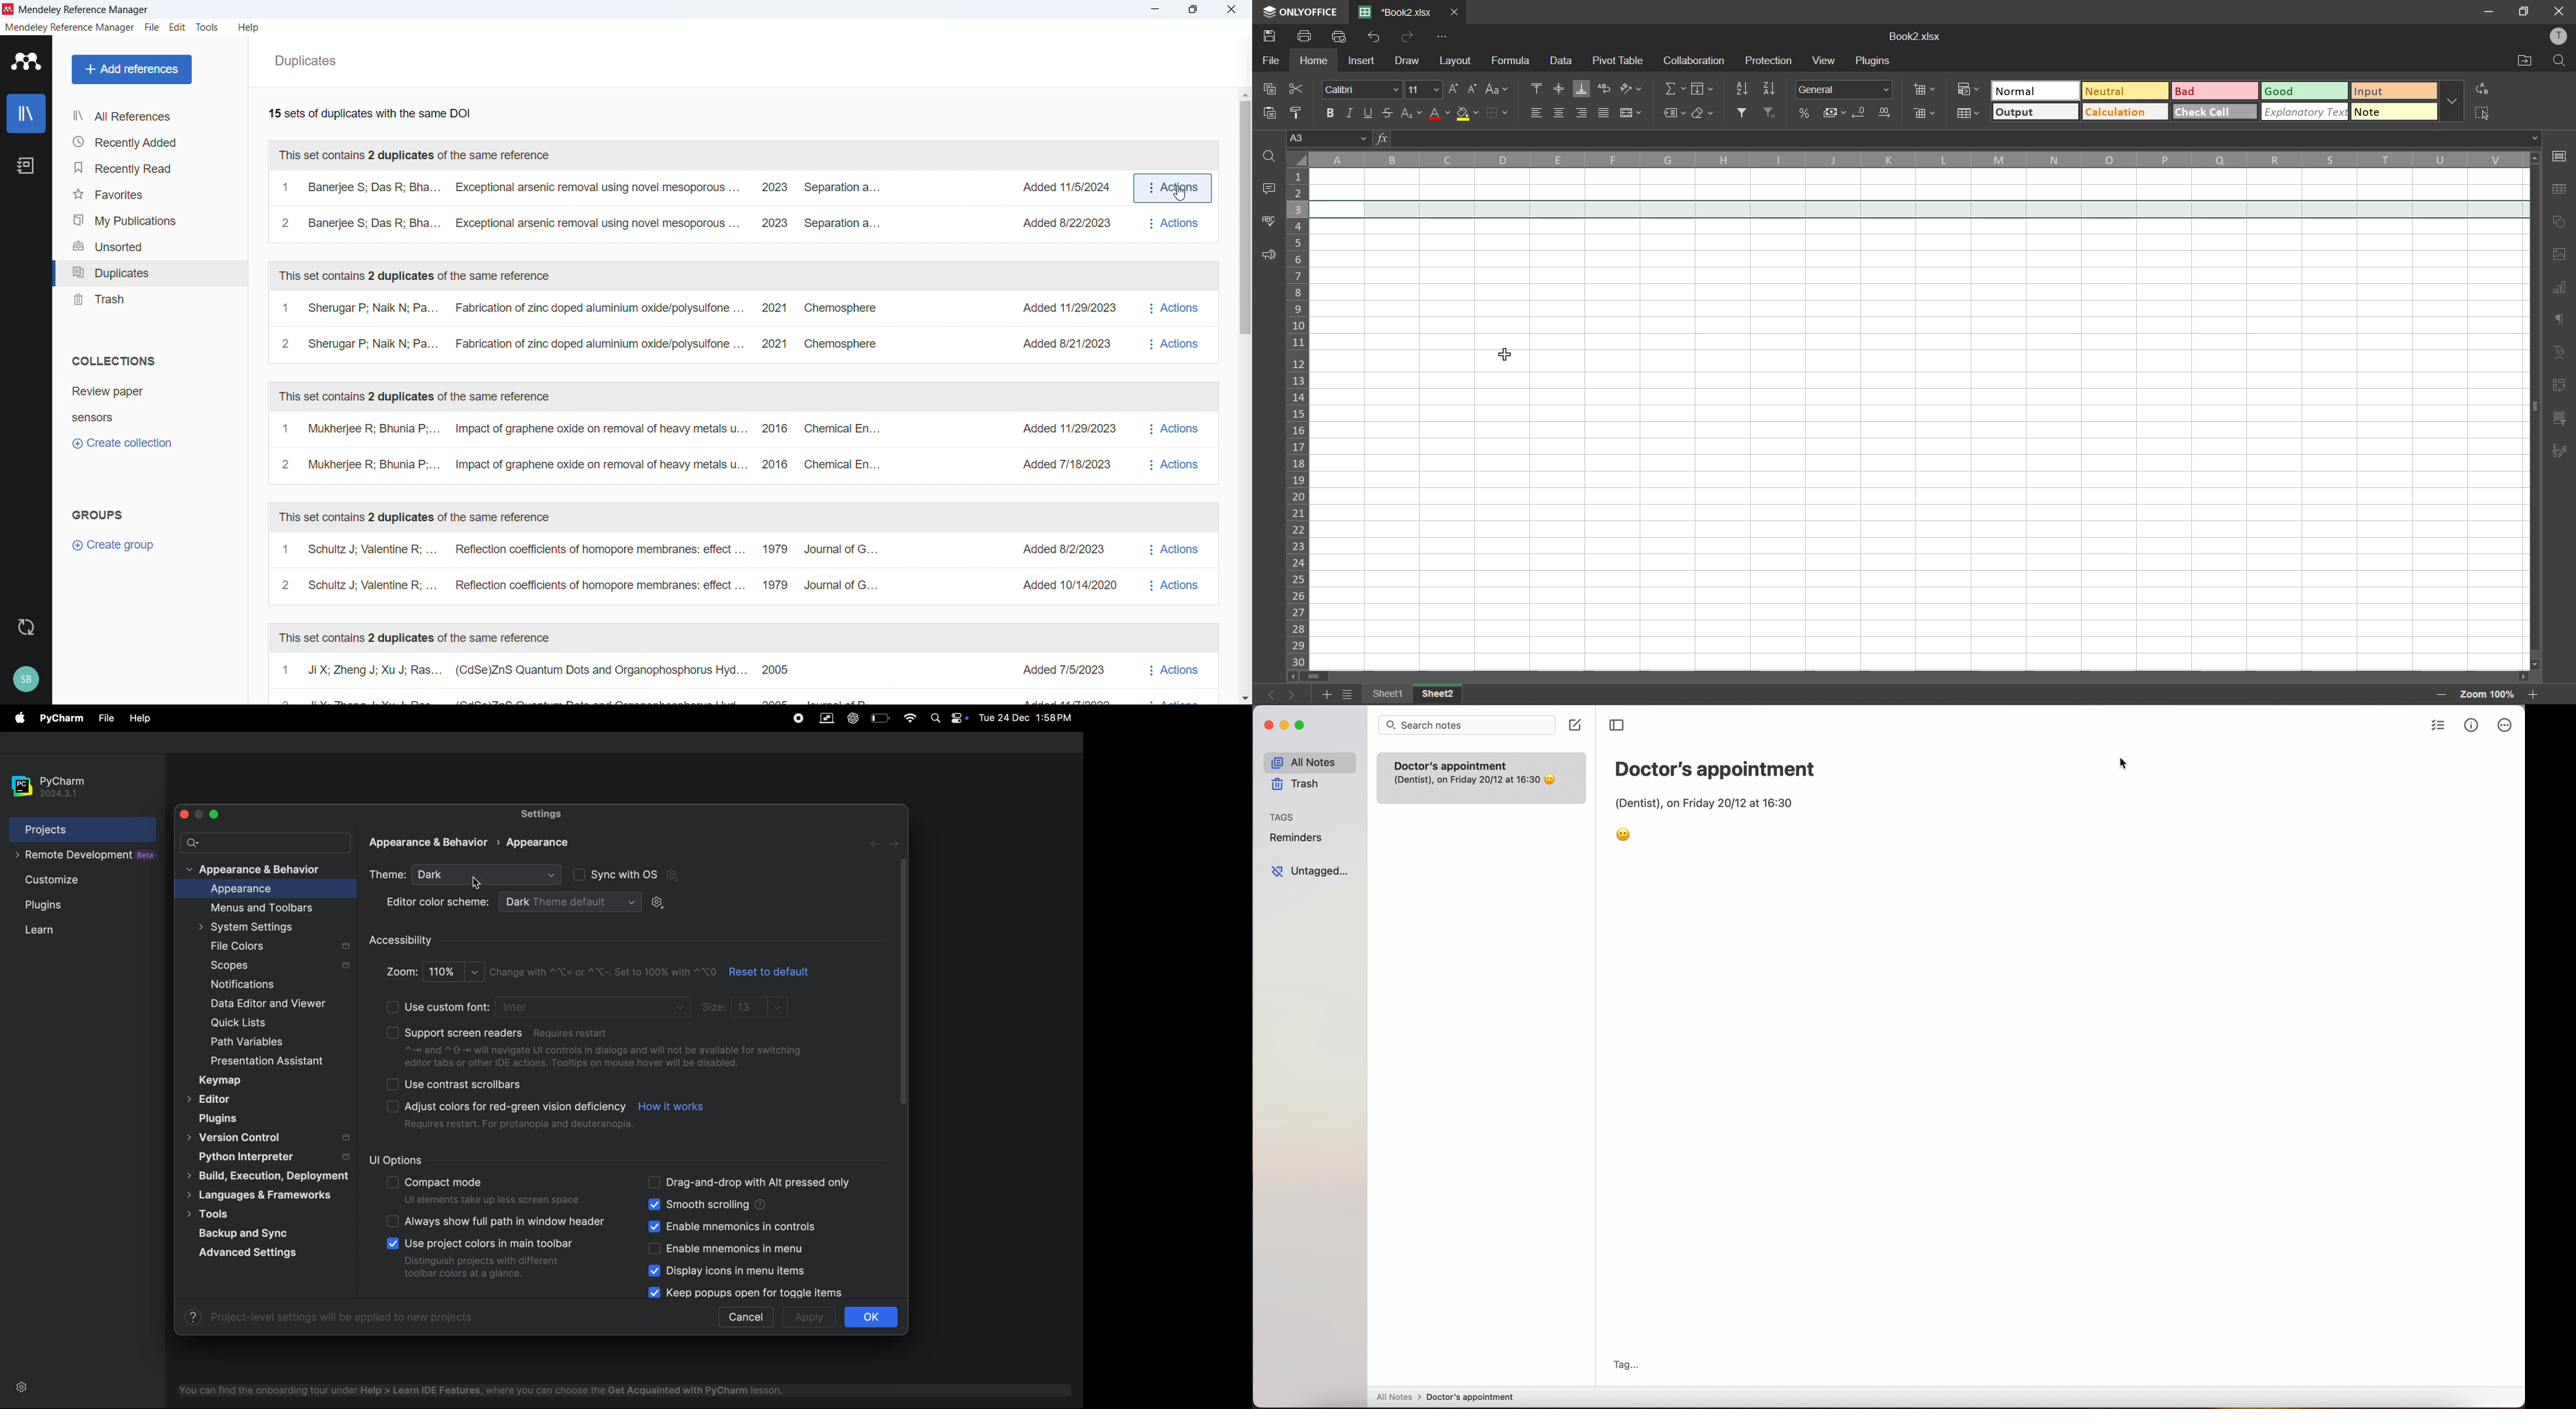 Image resolution: width=2576 pixels, height=1428 pixels. What do you see at coordinates (1196, 10) in the screenshot?
I see `maximise ` at bounding box center [1196, 10].